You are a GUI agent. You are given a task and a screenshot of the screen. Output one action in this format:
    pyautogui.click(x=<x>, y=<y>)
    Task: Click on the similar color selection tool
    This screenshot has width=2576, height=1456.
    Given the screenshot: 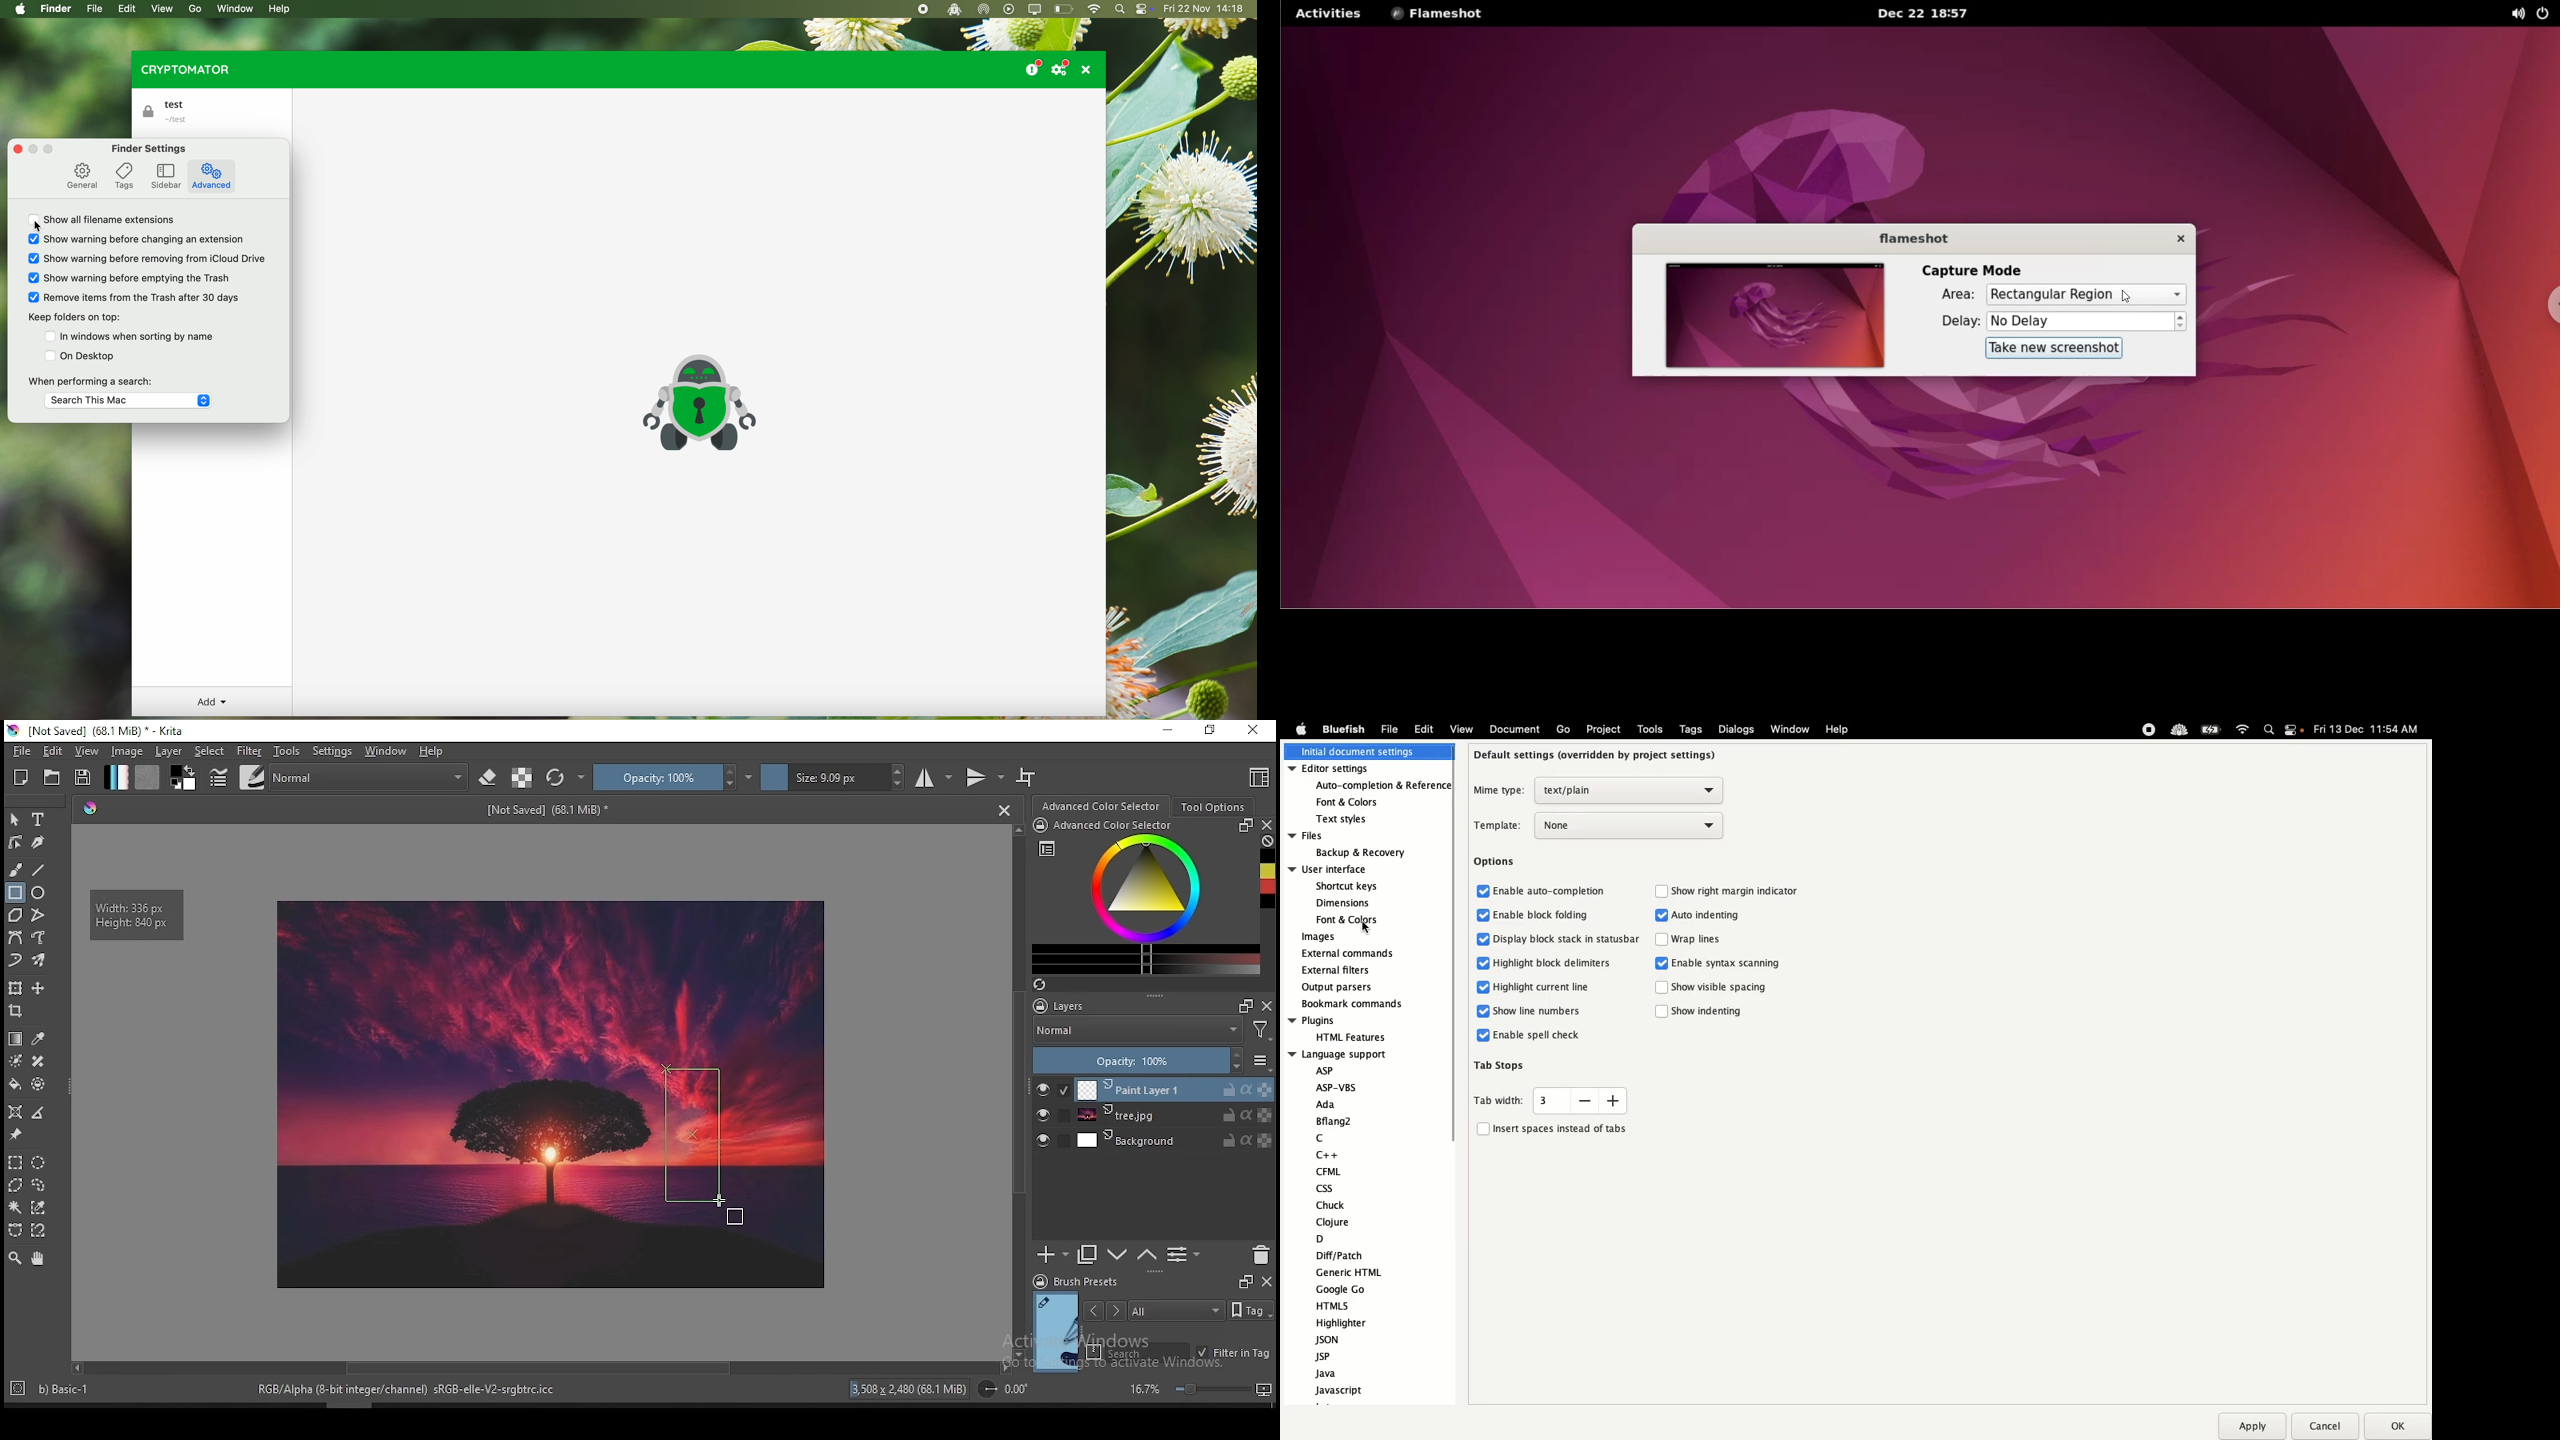 What is the action you would take?
    pyautogui.click(x=39, y=1207)
    